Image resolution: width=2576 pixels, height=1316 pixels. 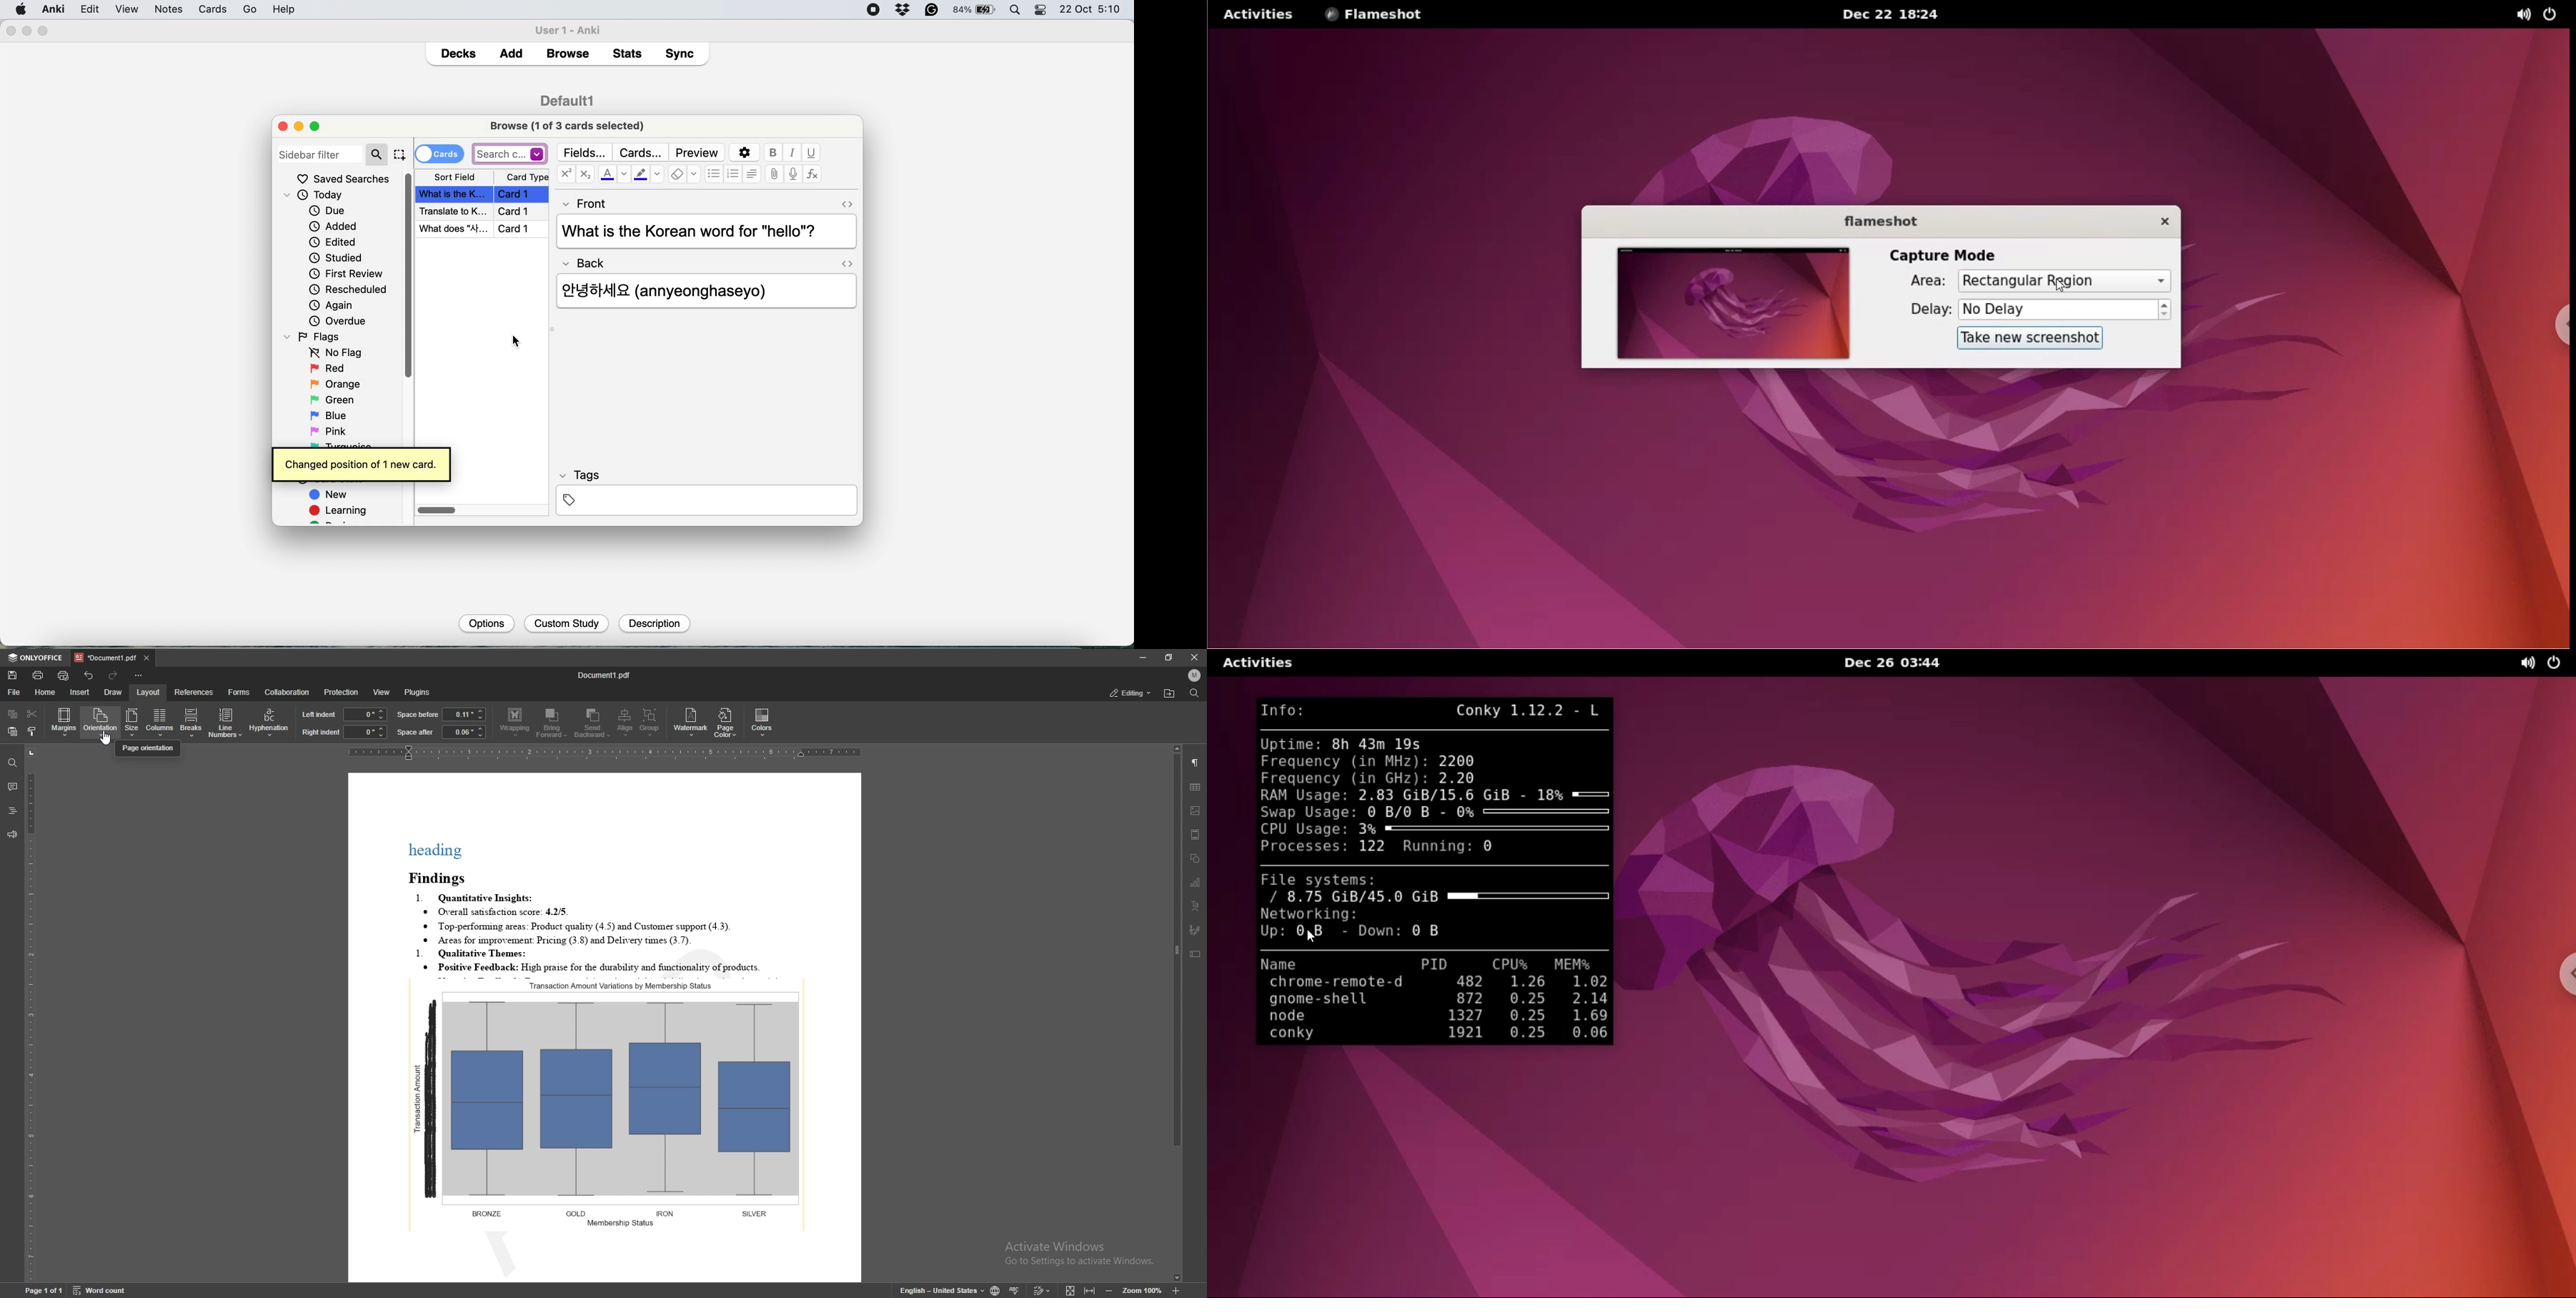 I want to click on feedback, so click(x=13, y=835).